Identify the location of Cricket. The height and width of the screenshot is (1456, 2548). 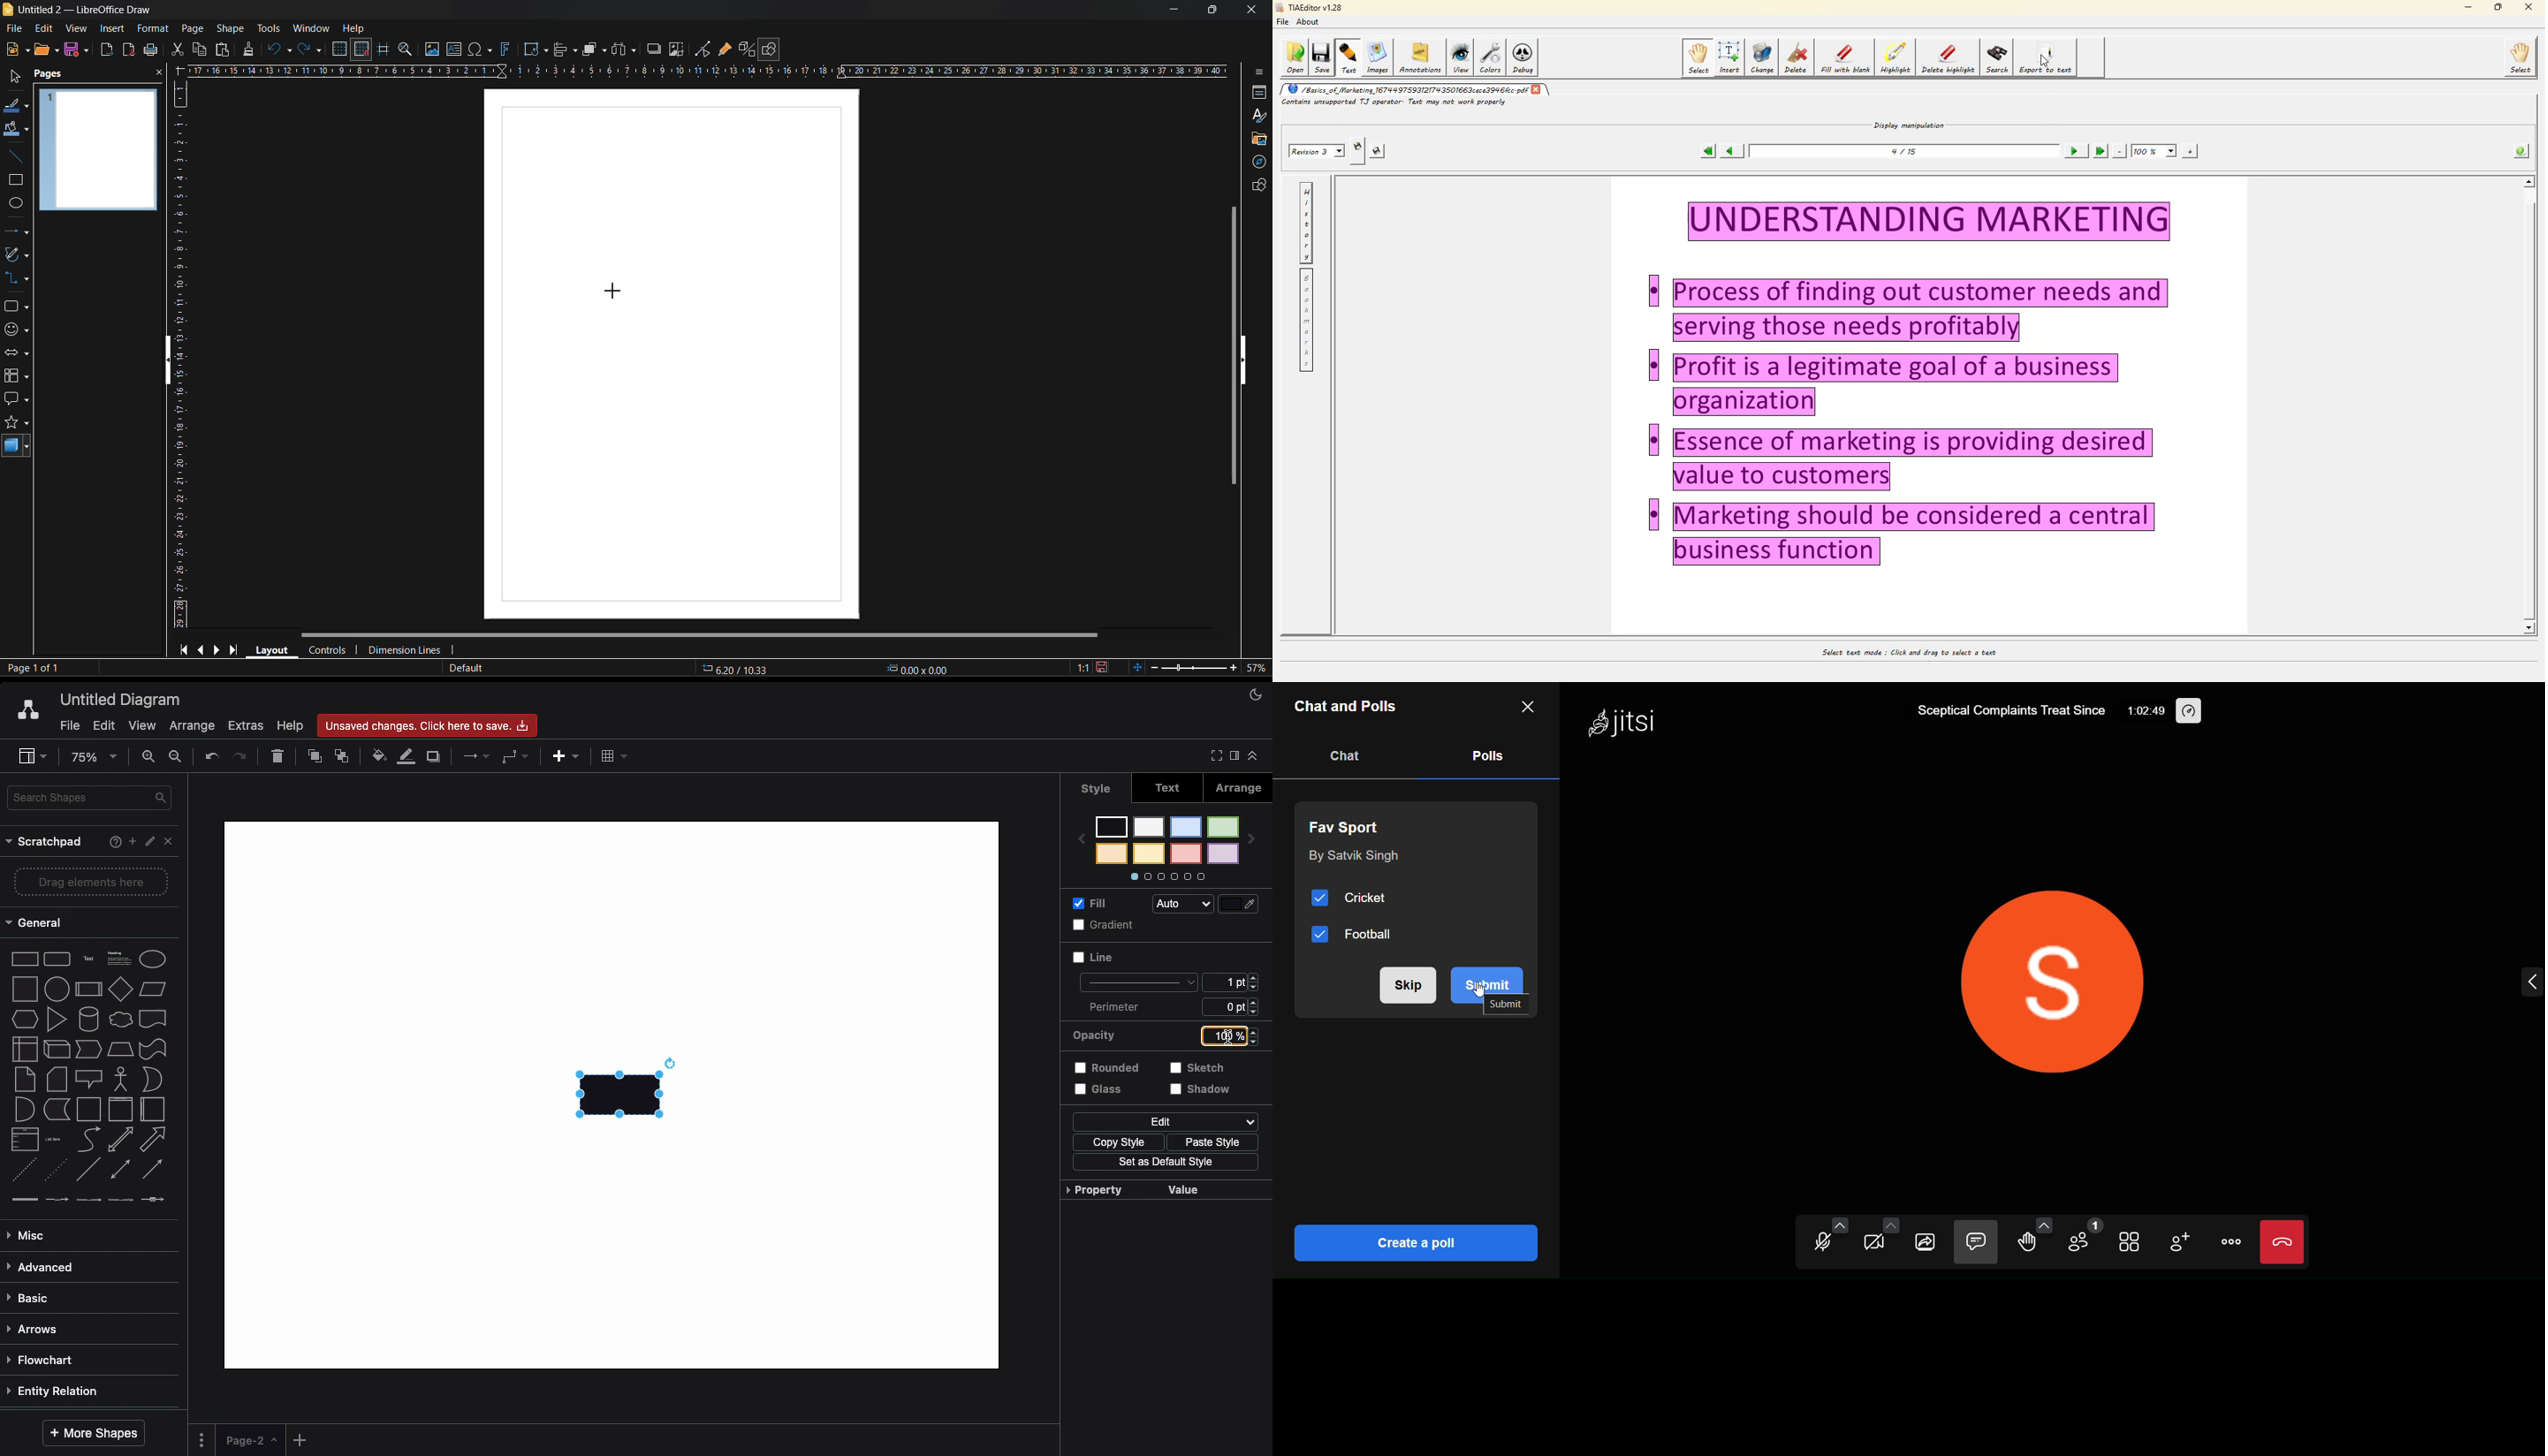
(1355, 899).